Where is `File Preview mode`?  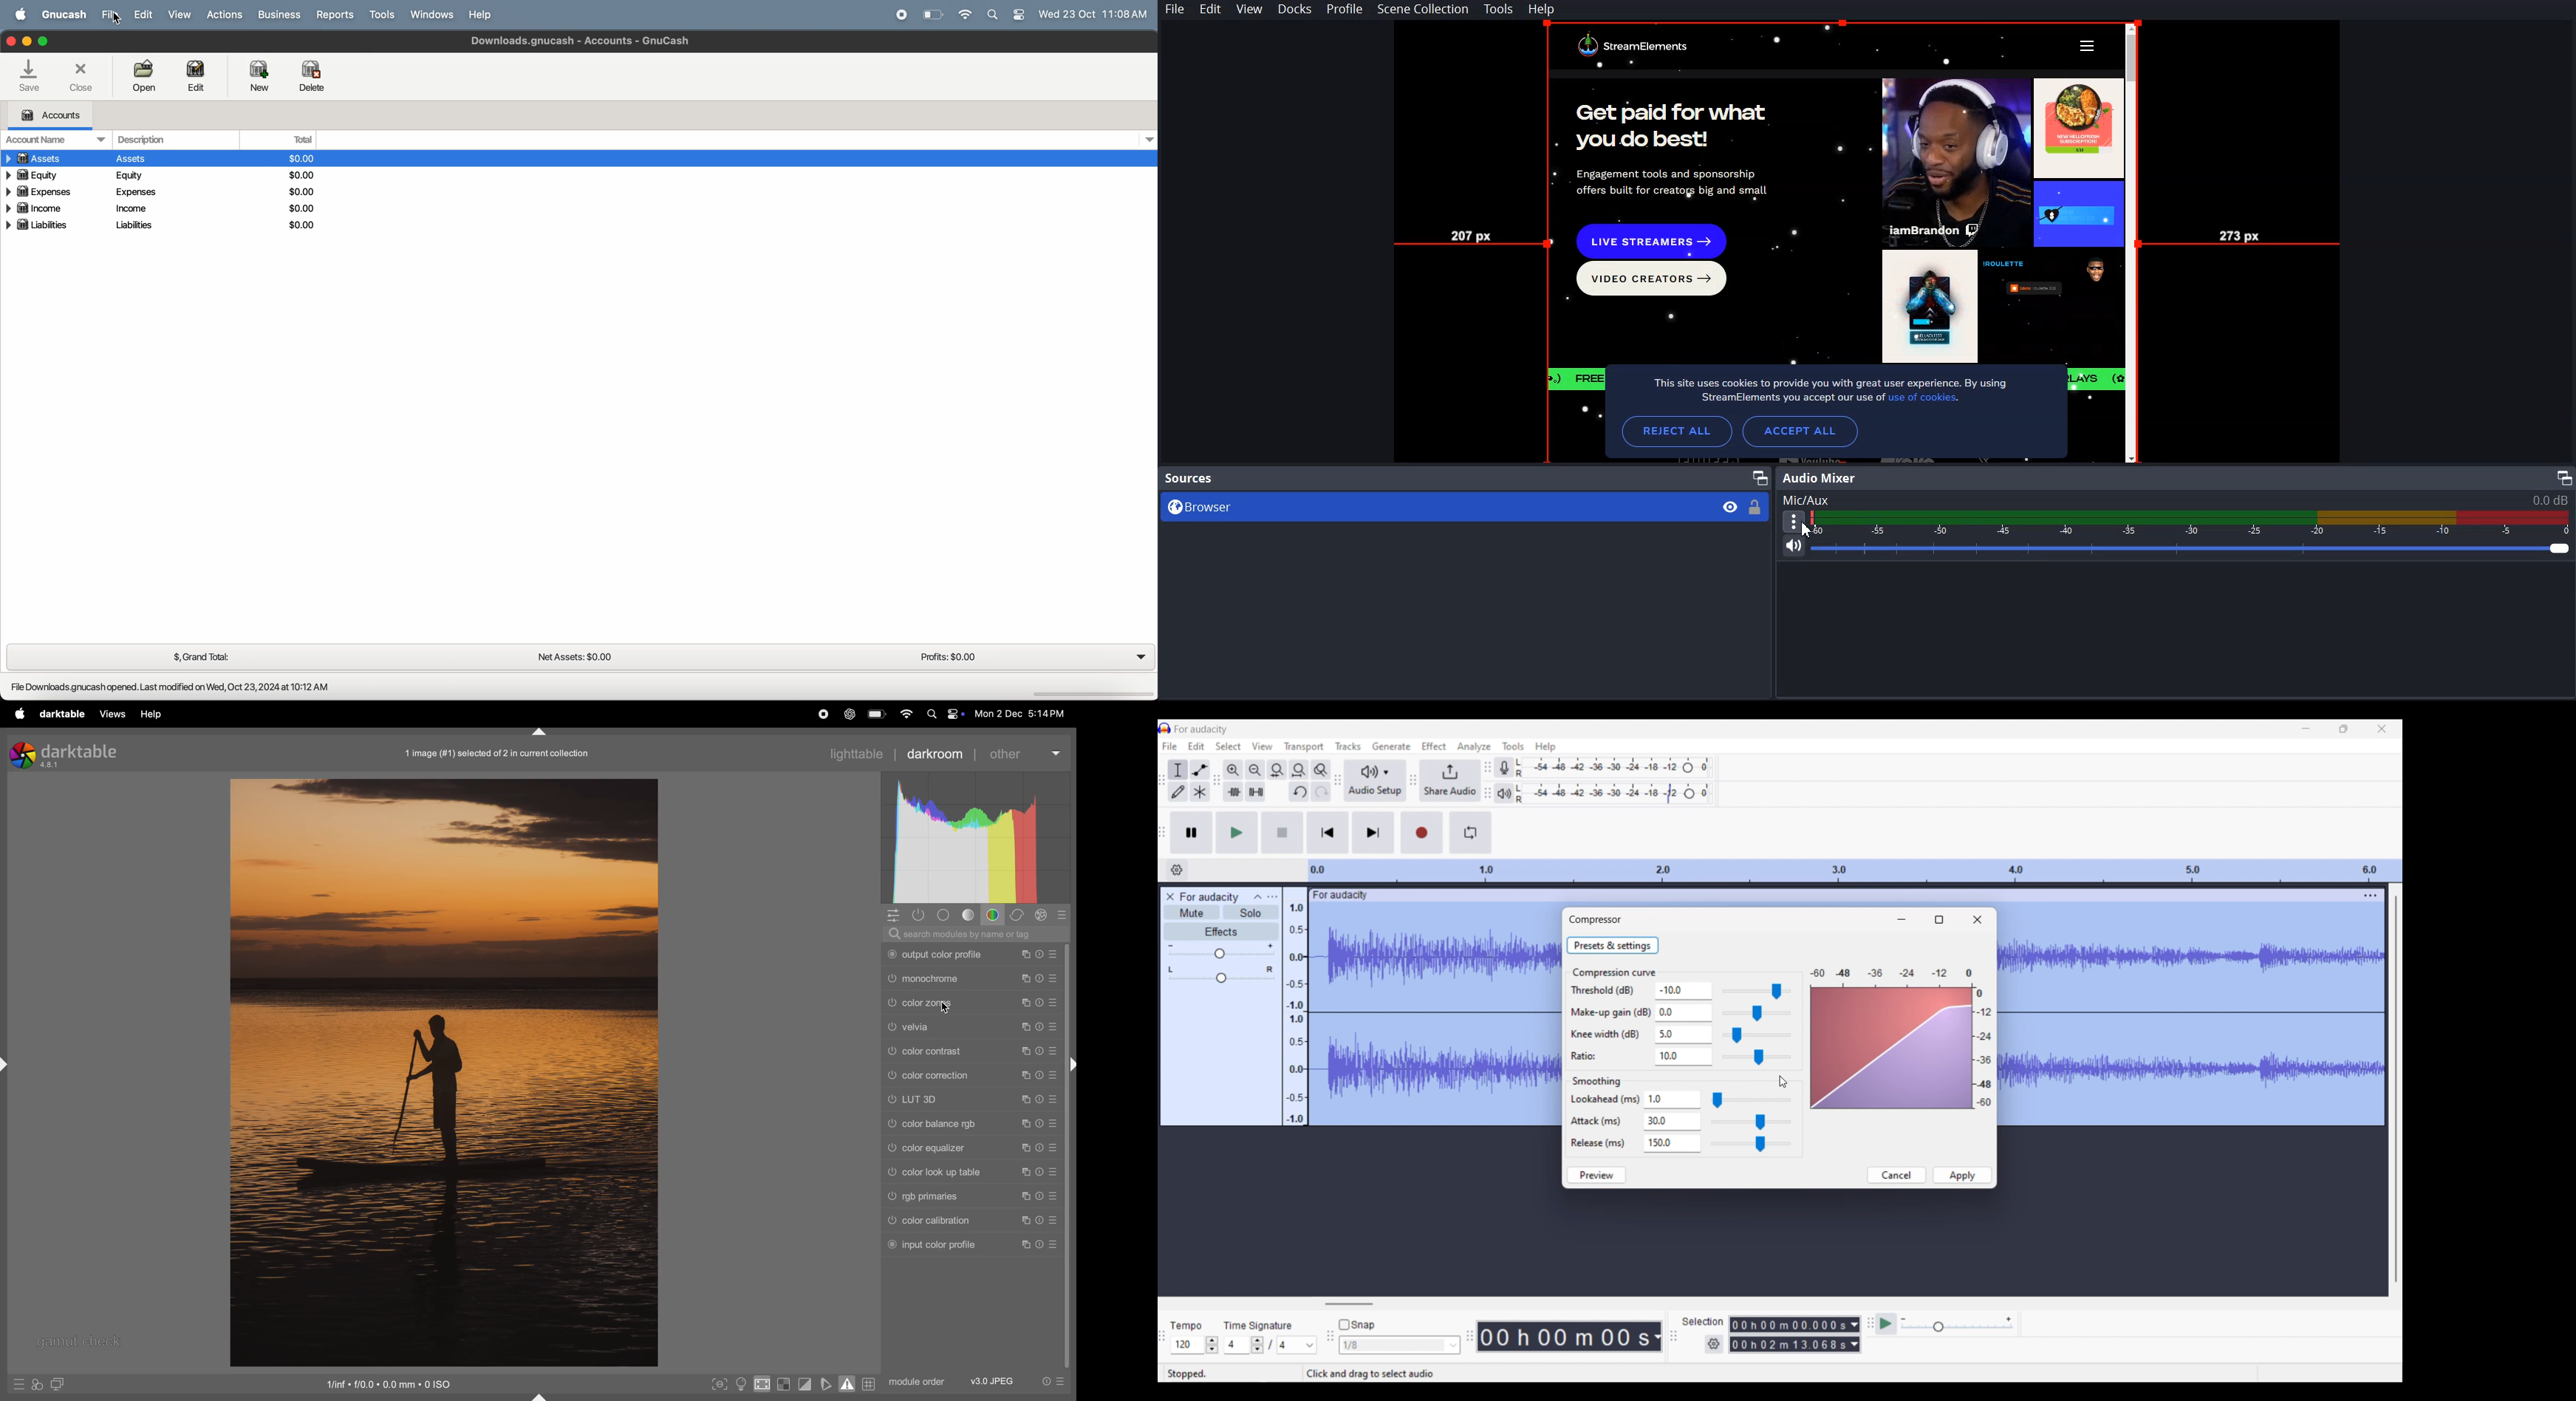 File Preview mode is located at coordinates (1869, 242).